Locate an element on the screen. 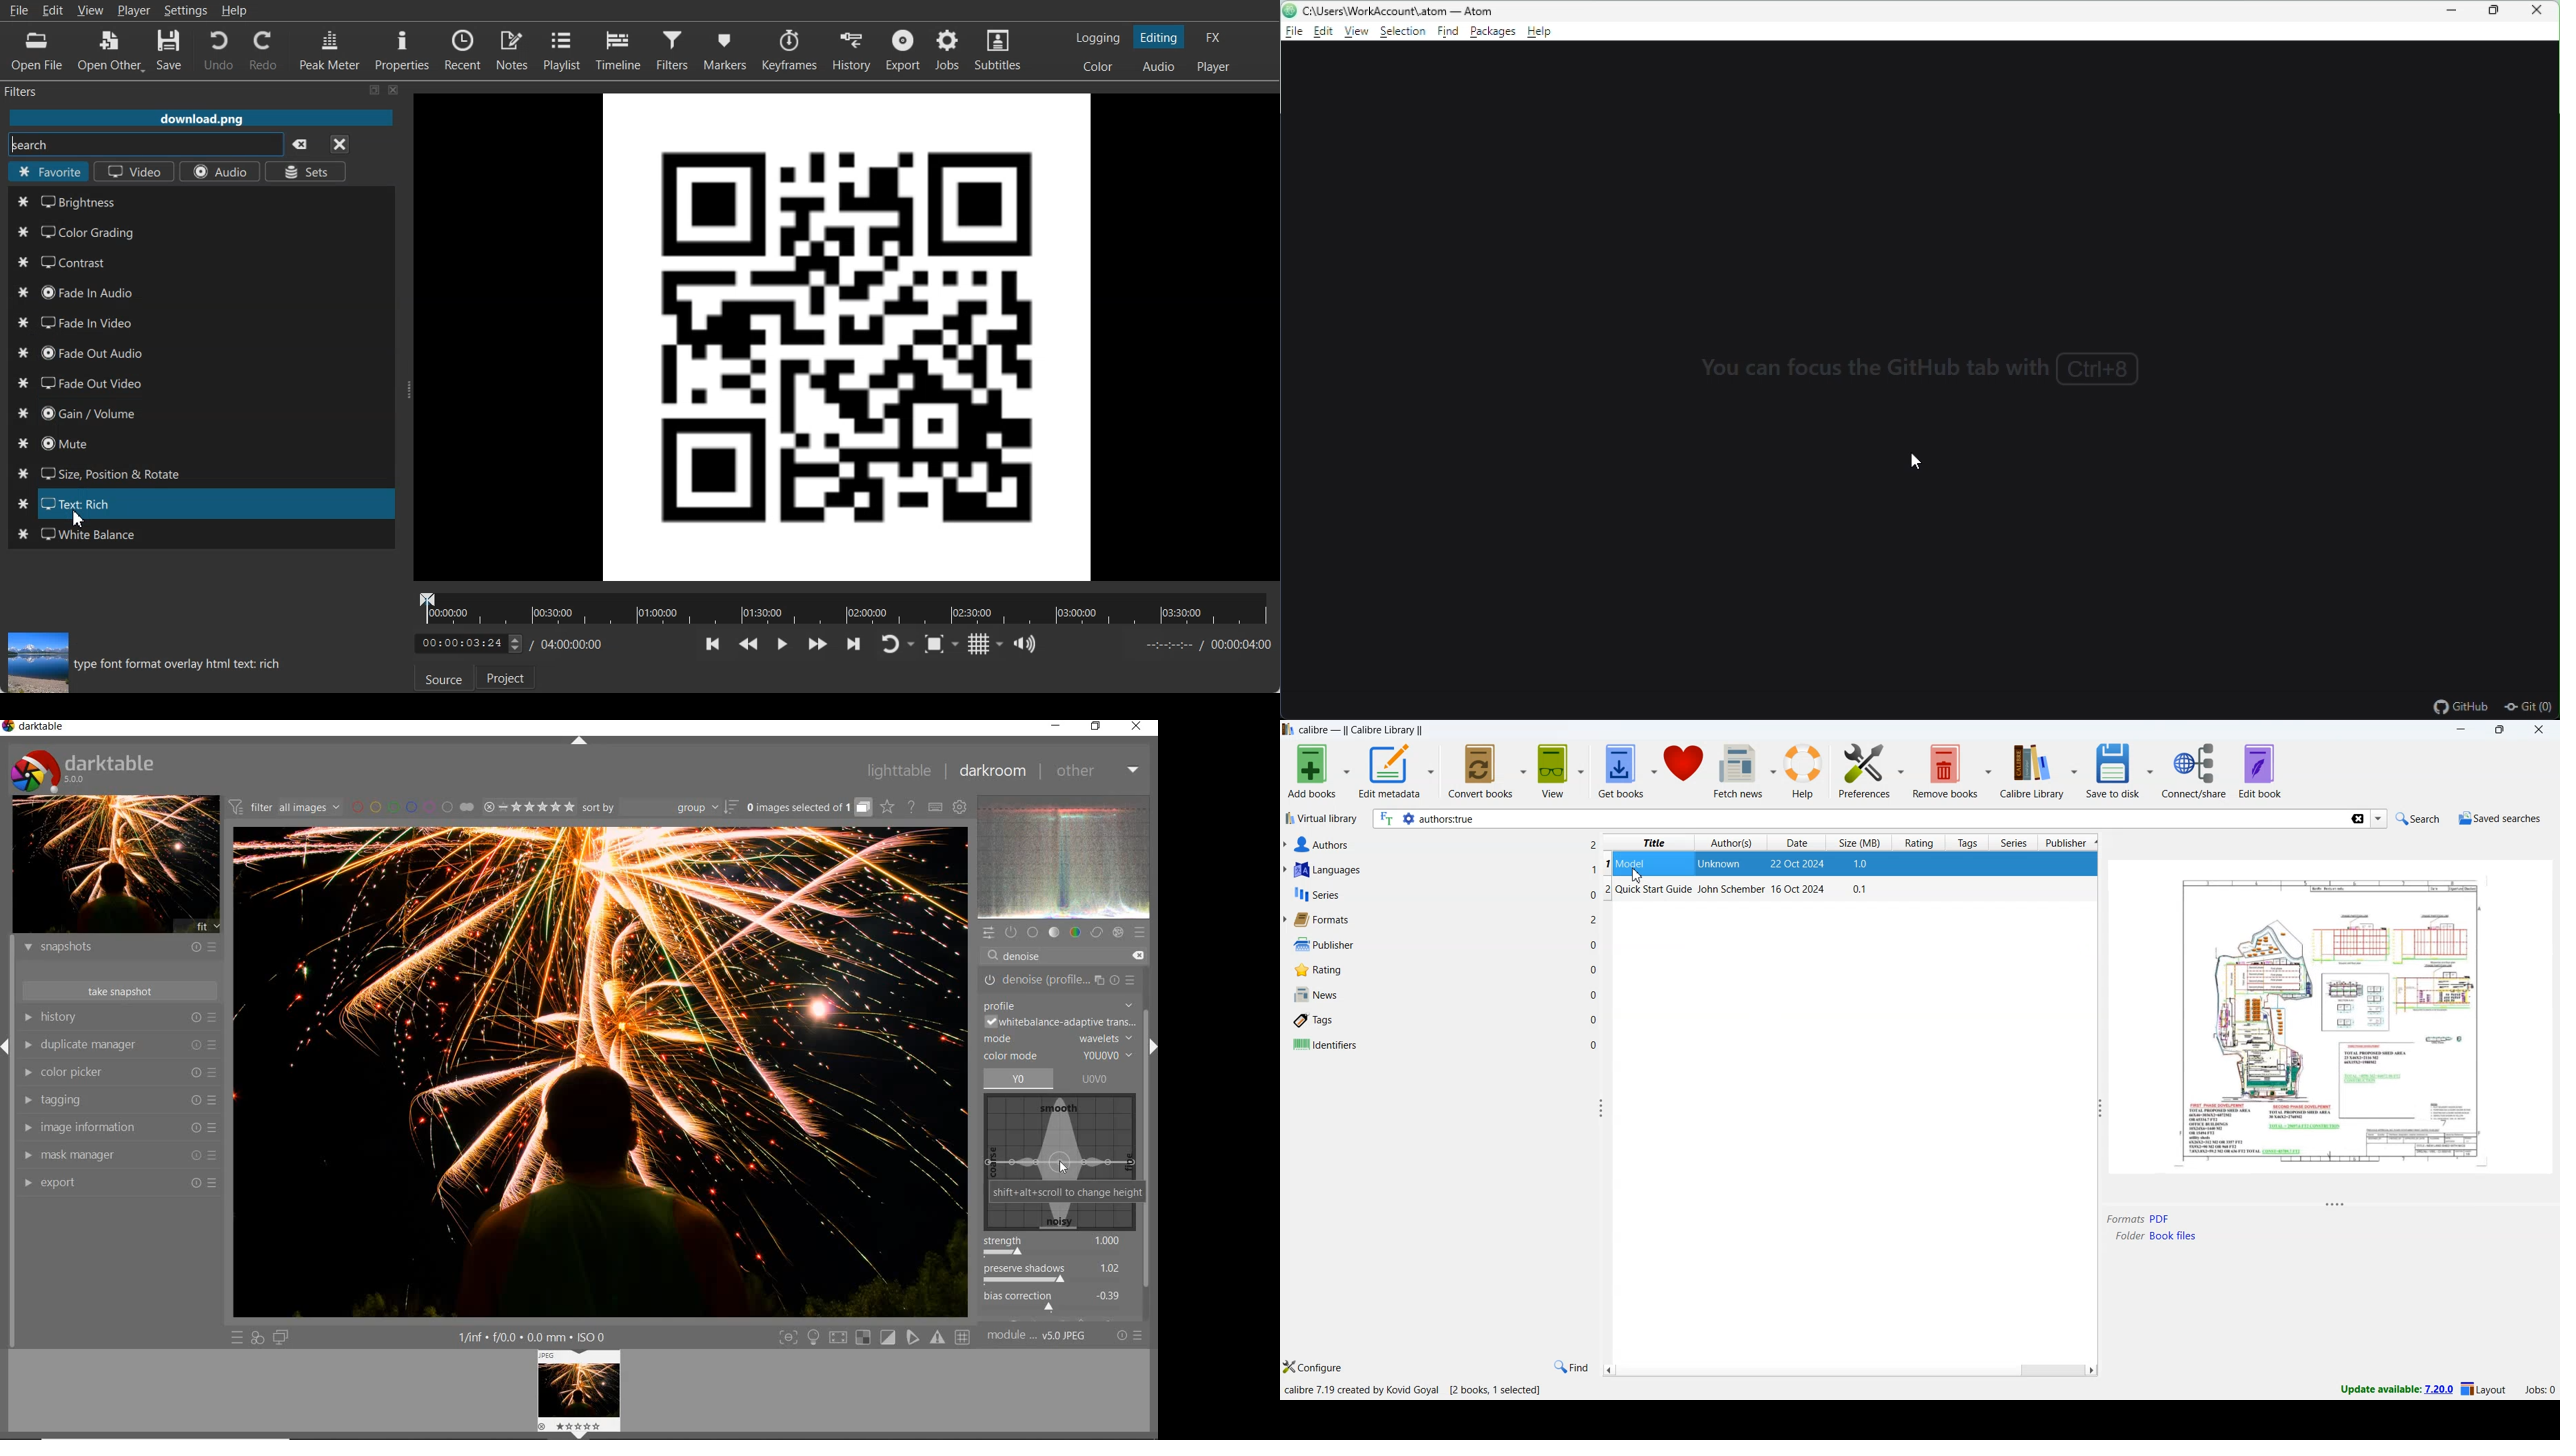 The width and height of the screenshot is (2576, 1456). color picker is located at coordinates (119, 1074).